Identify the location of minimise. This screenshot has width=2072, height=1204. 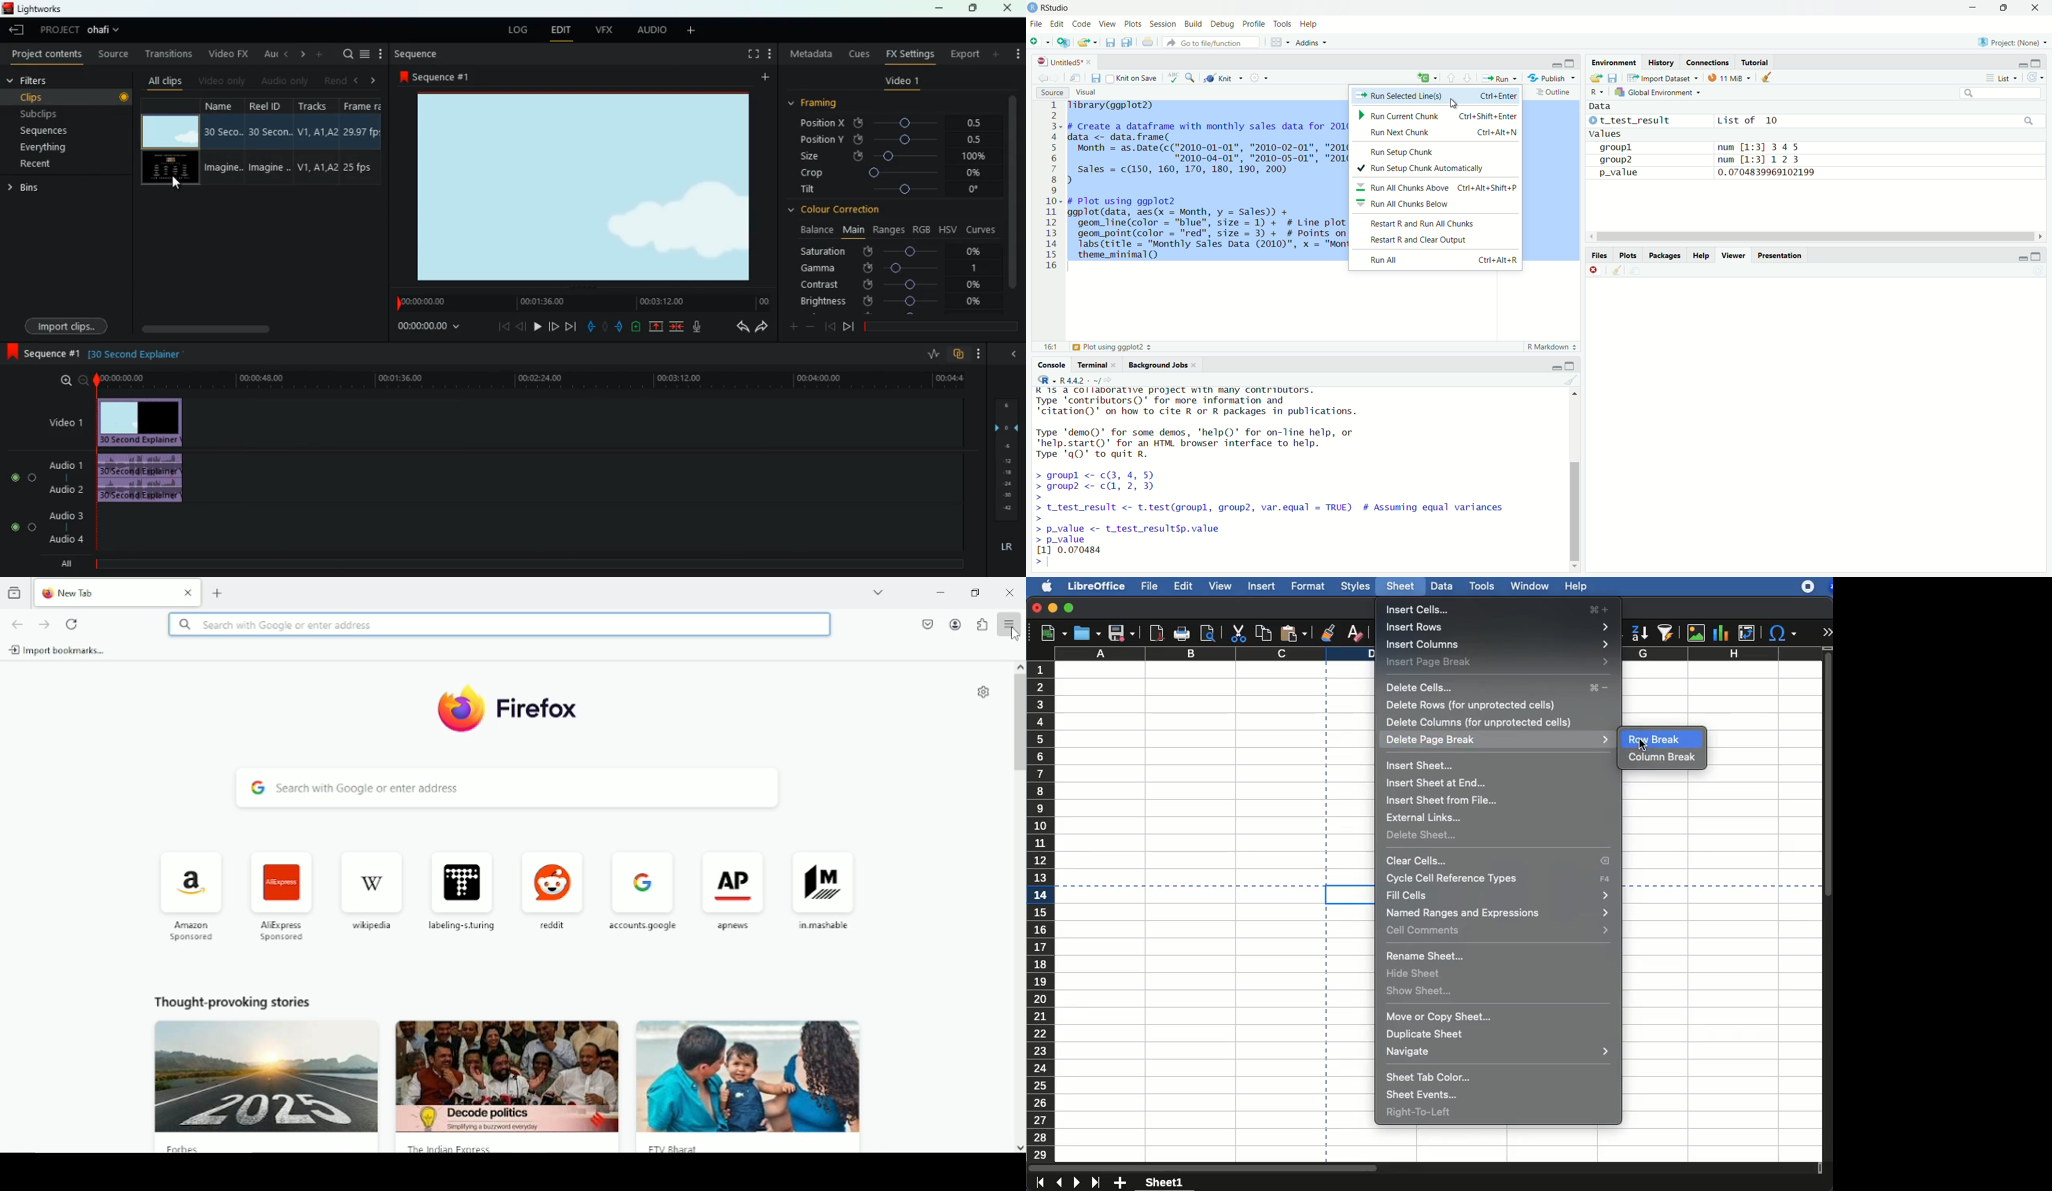
(2022, 257).